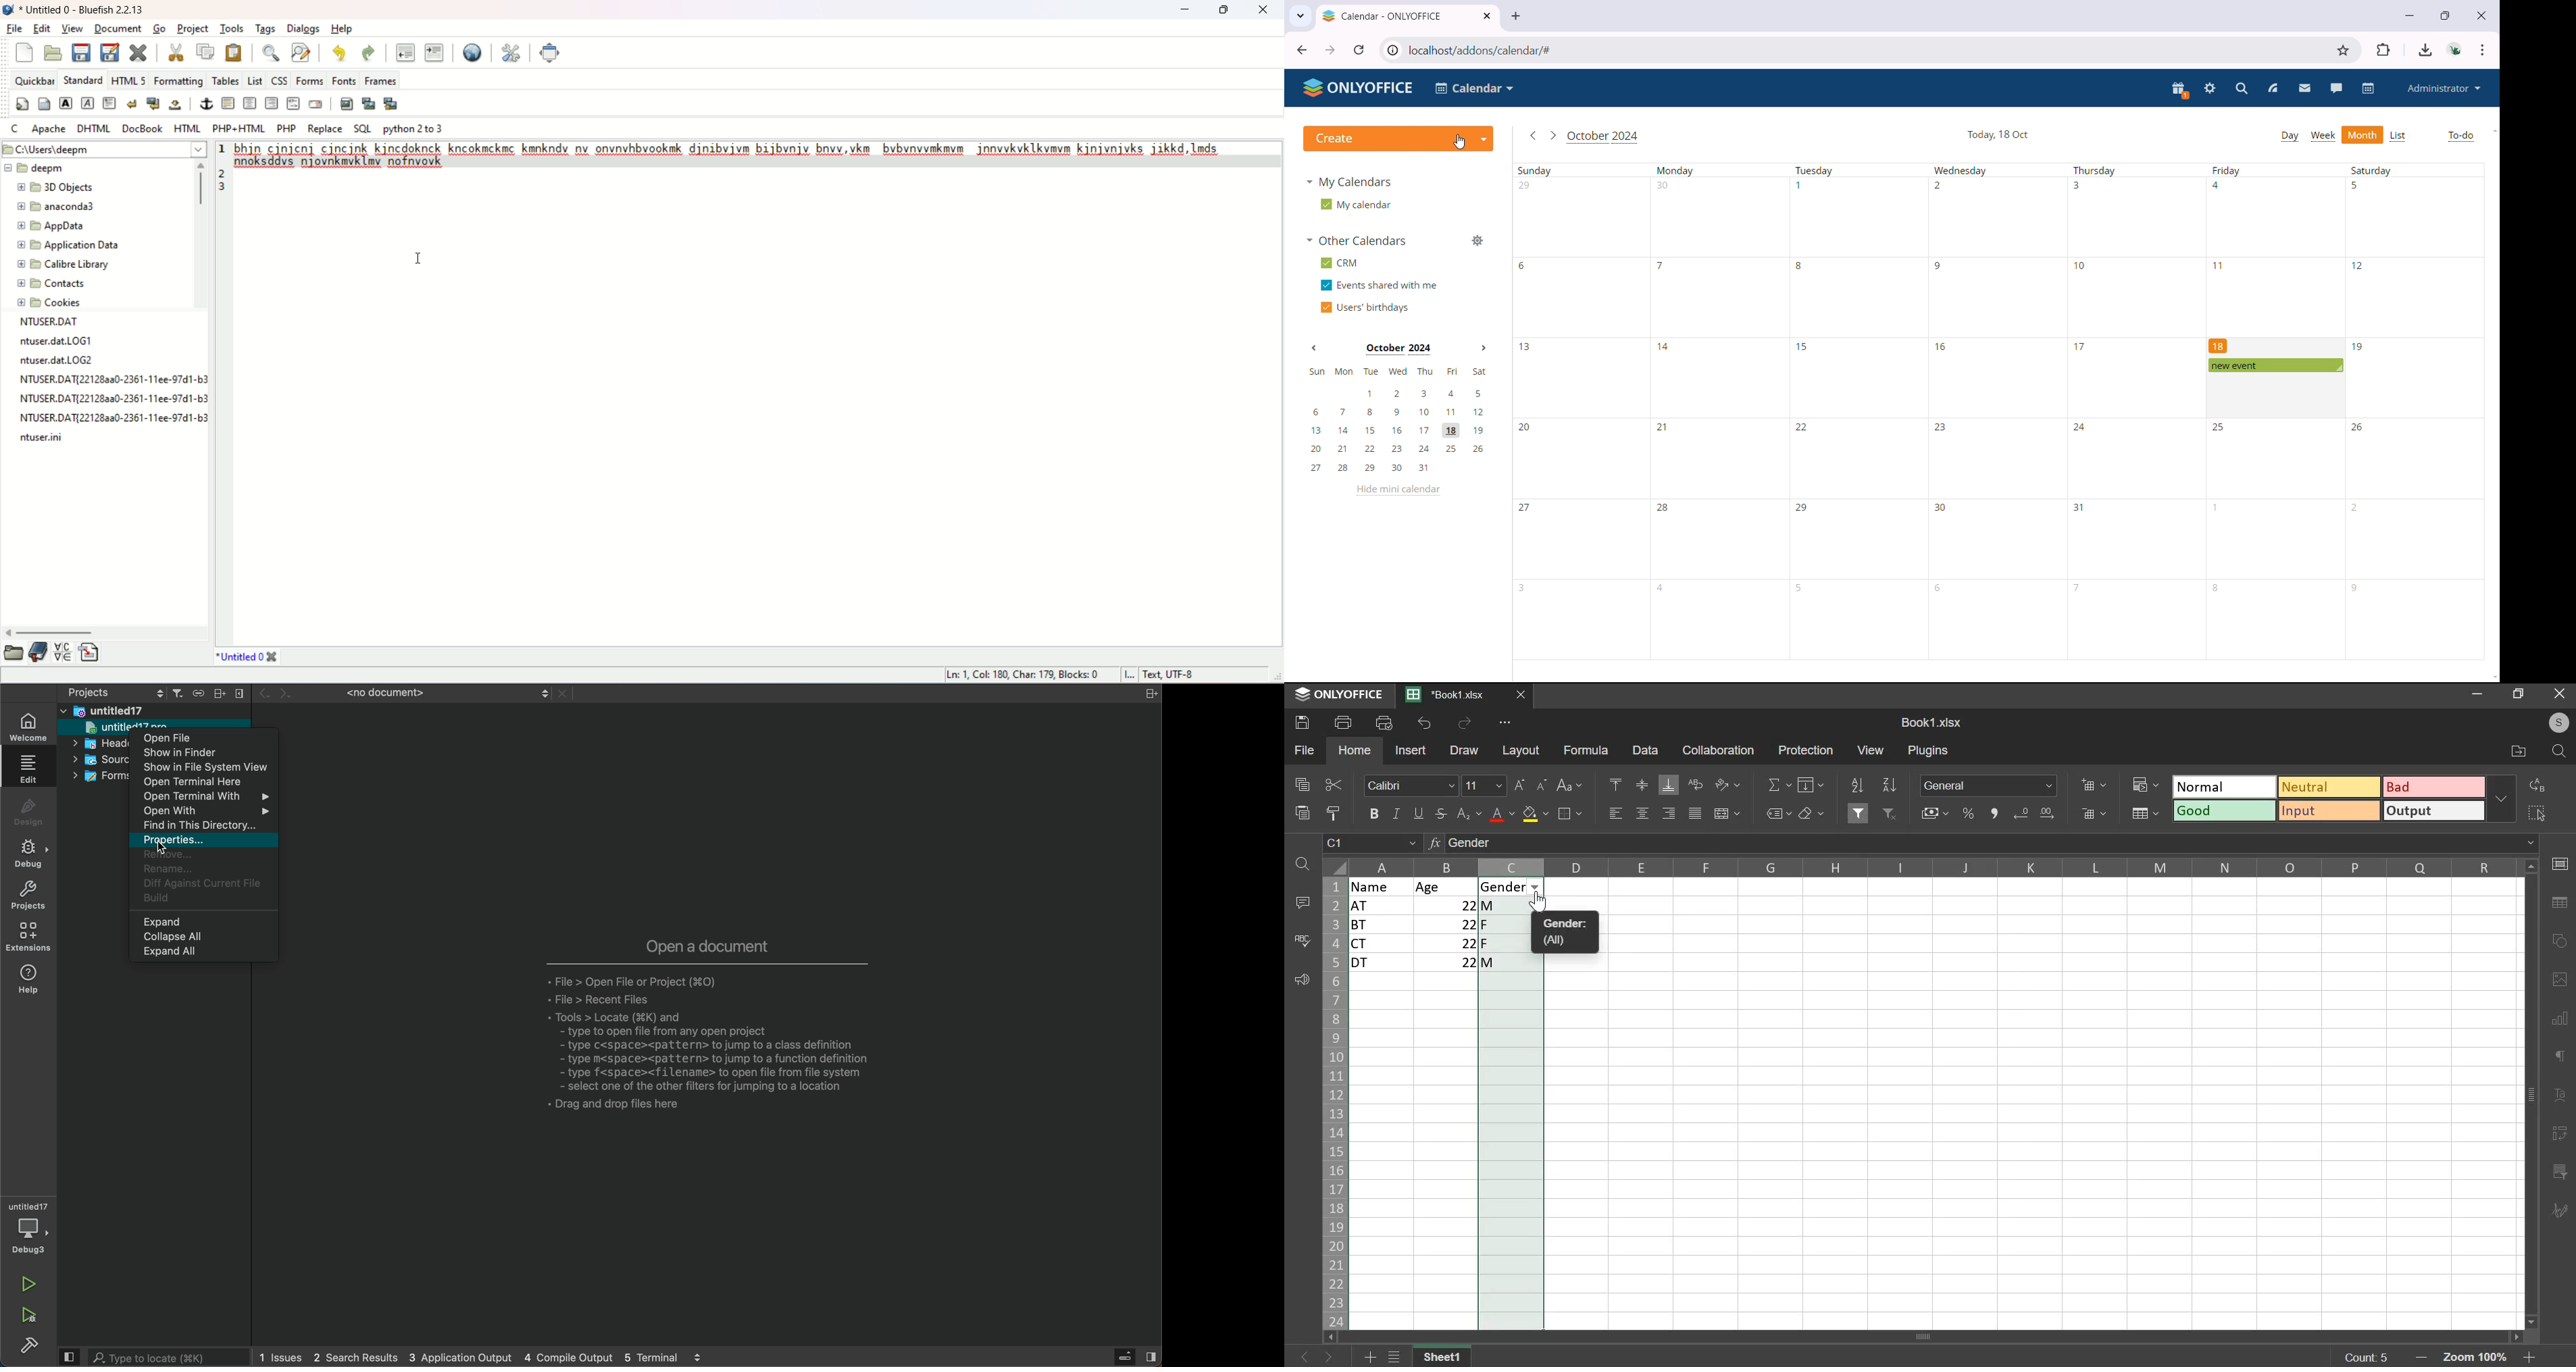  I want to click on expand, so click(202, 921).